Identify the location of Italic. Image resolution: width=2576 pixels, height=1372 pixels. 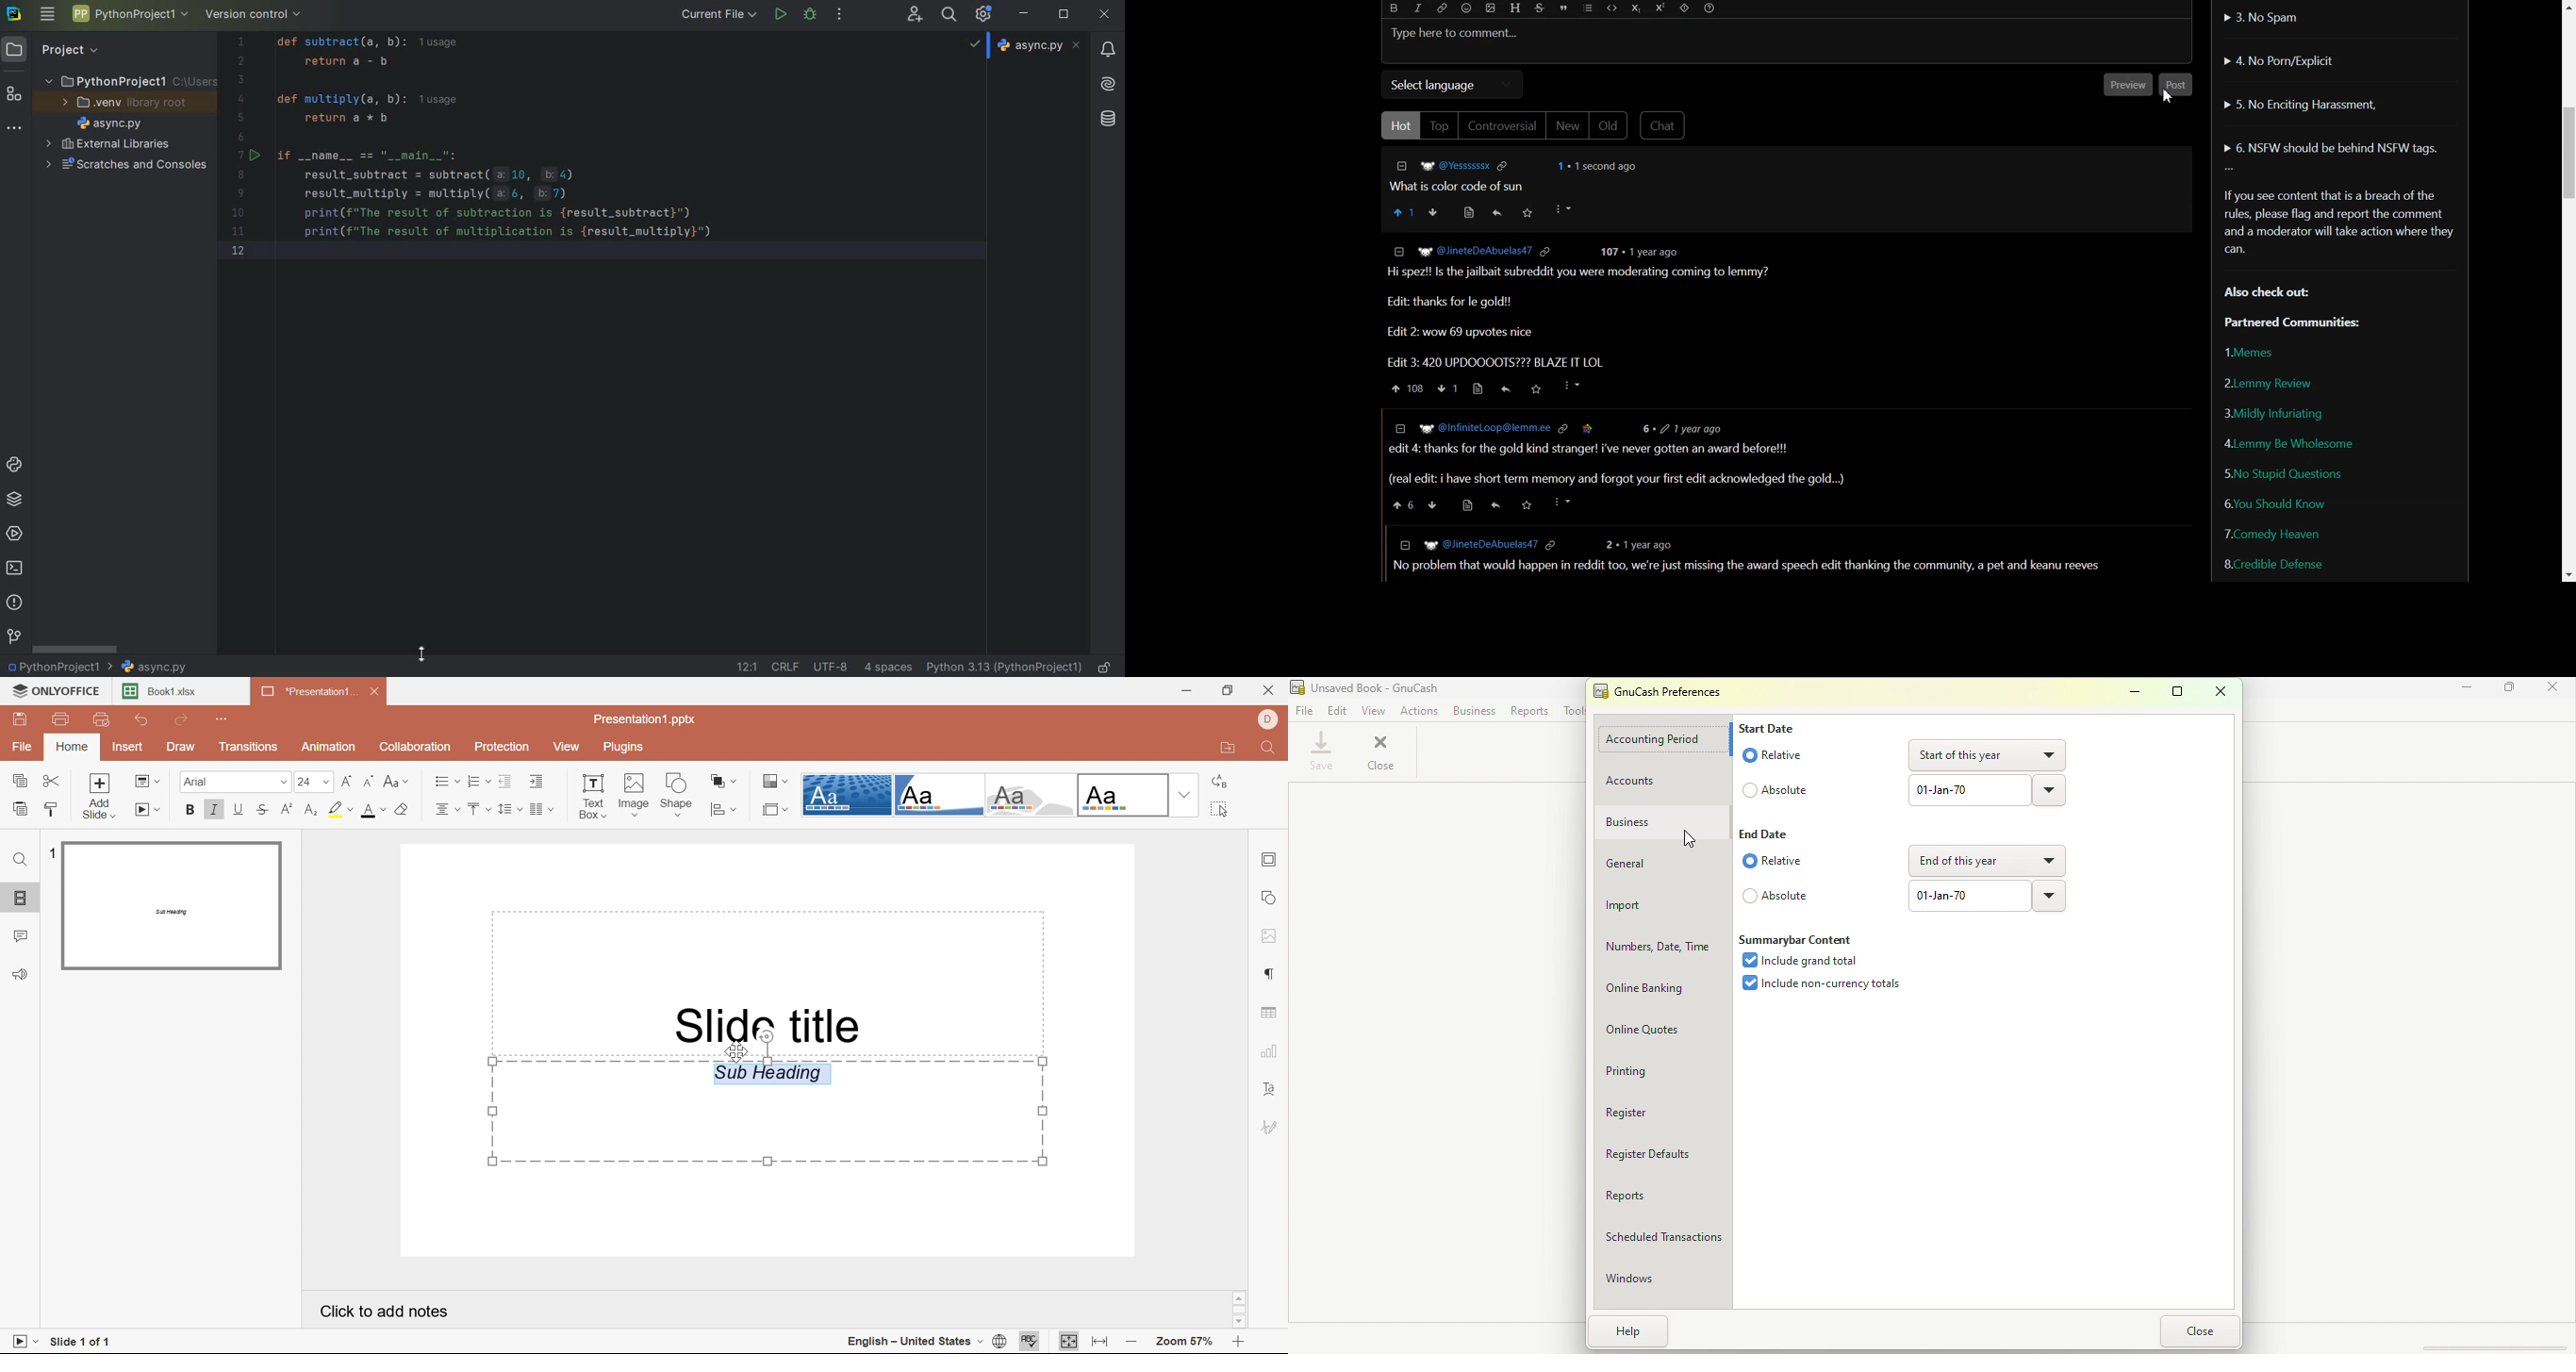
(216, 808).